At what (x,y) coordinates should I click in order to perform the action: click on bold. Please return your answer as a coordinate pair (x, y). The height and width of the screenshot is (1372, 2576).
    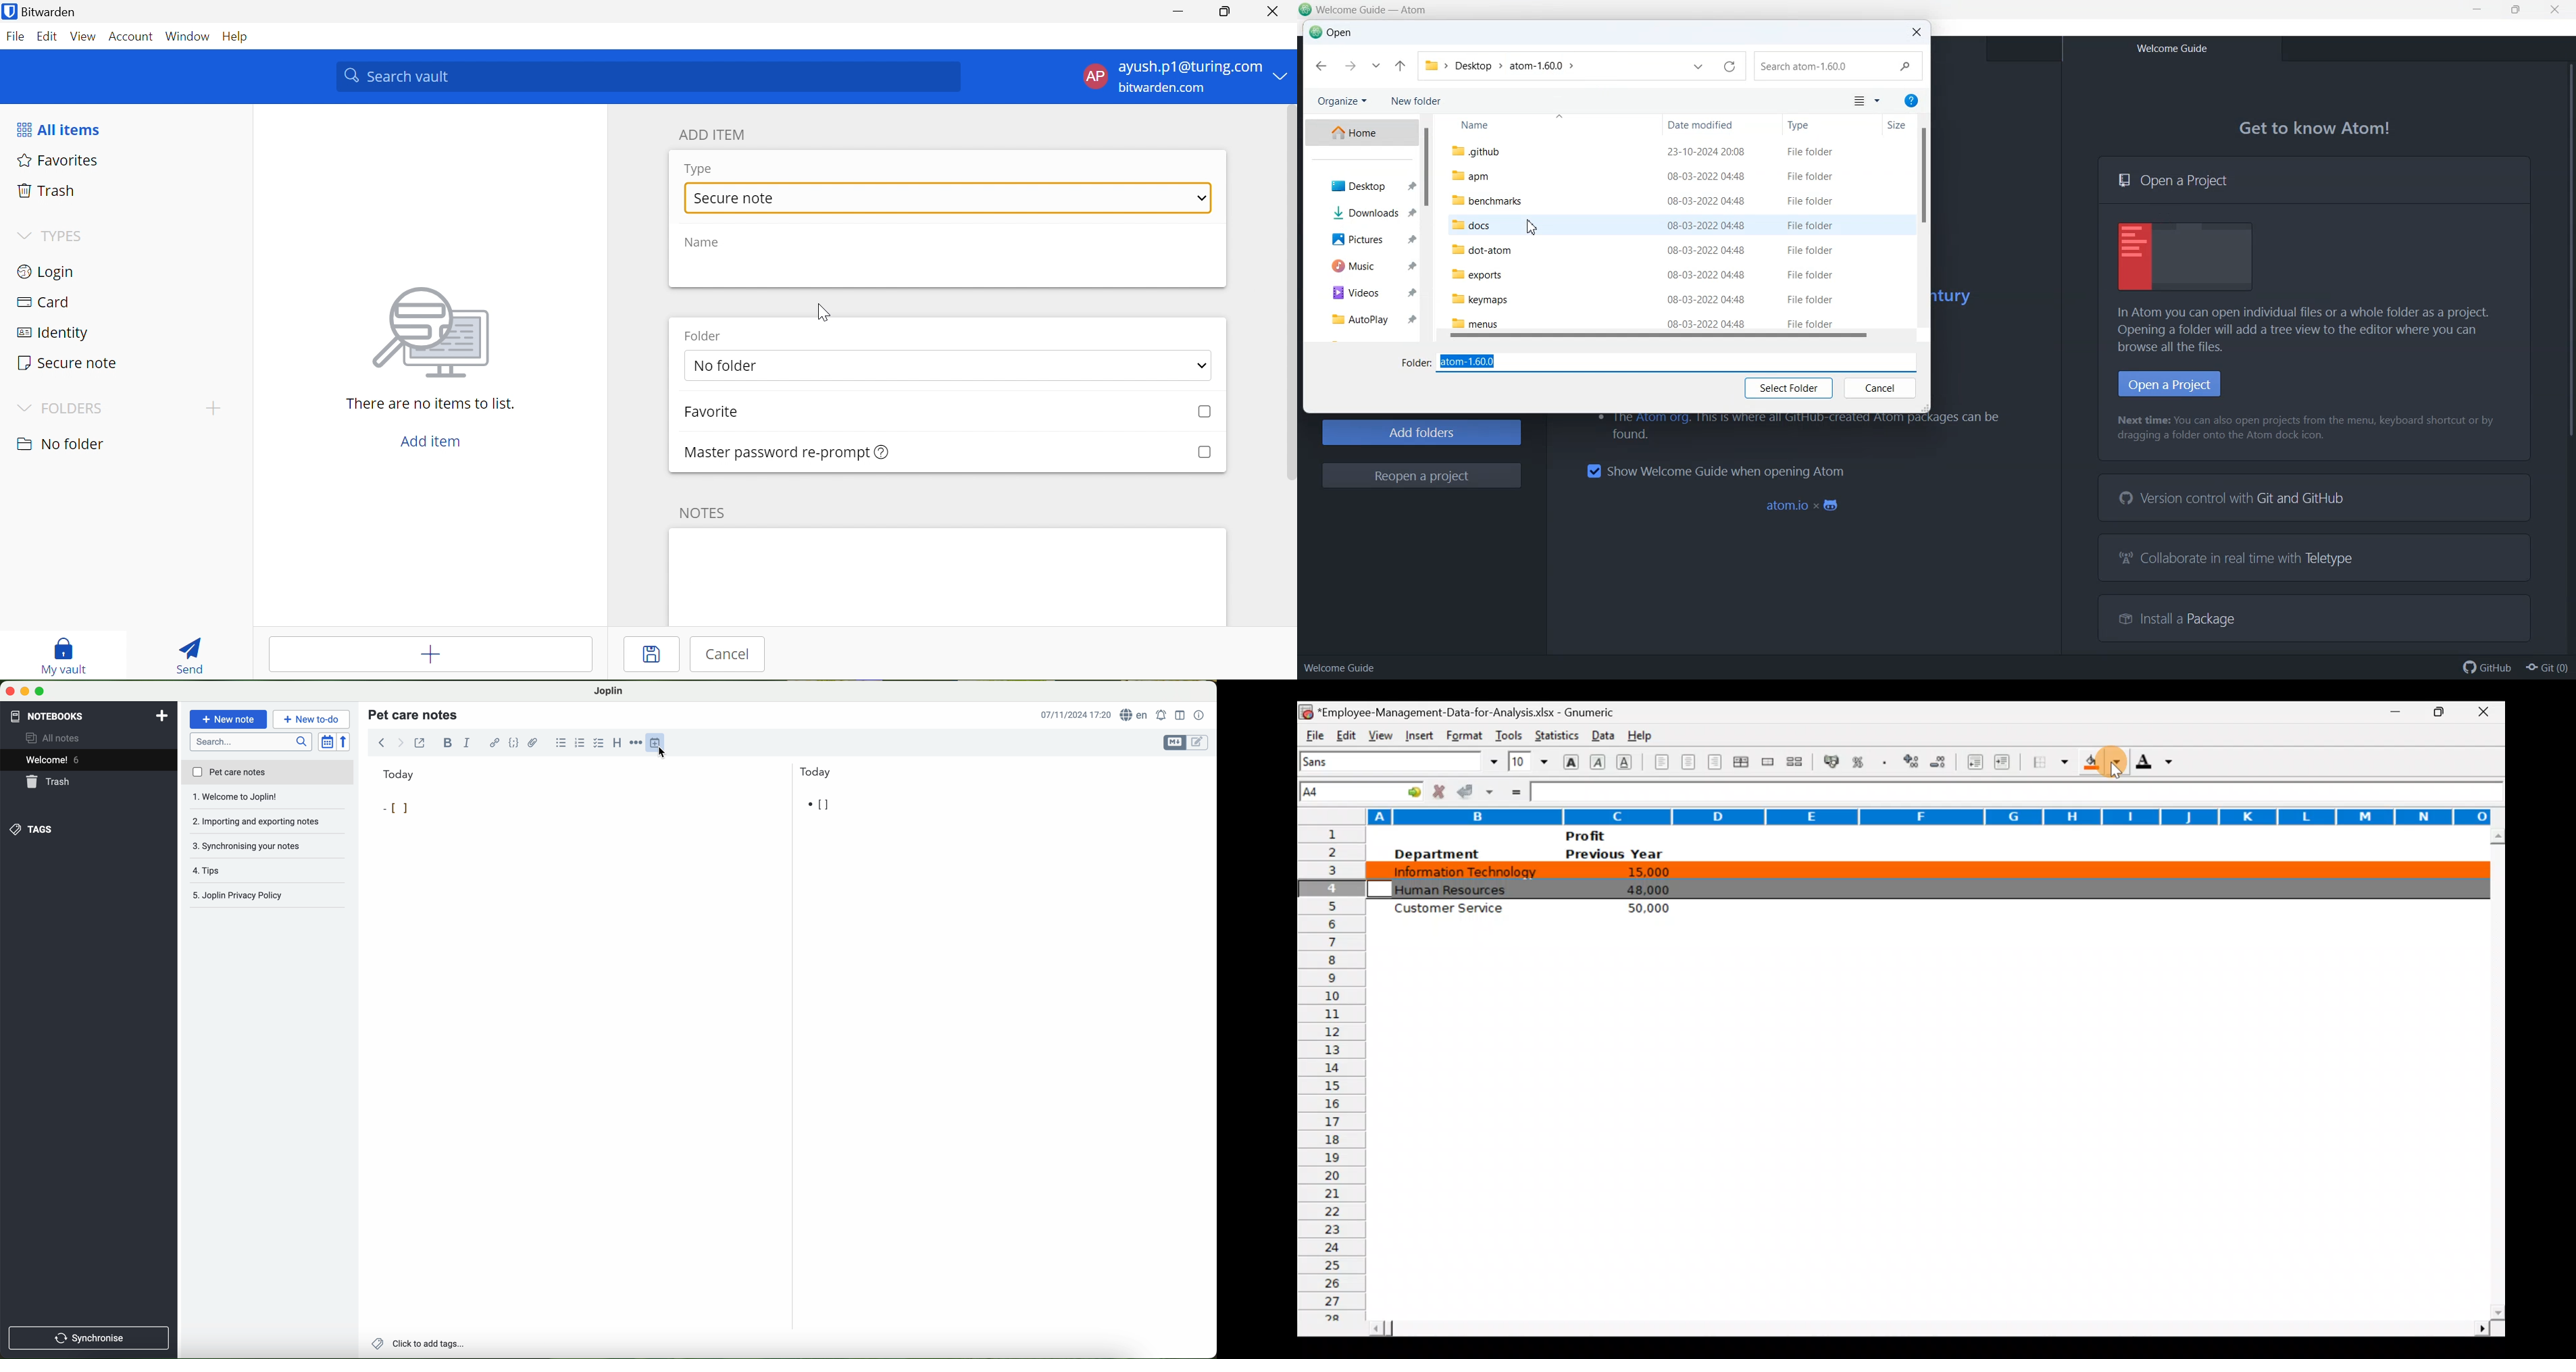
    Looking at the image, I should click on (448, 743).